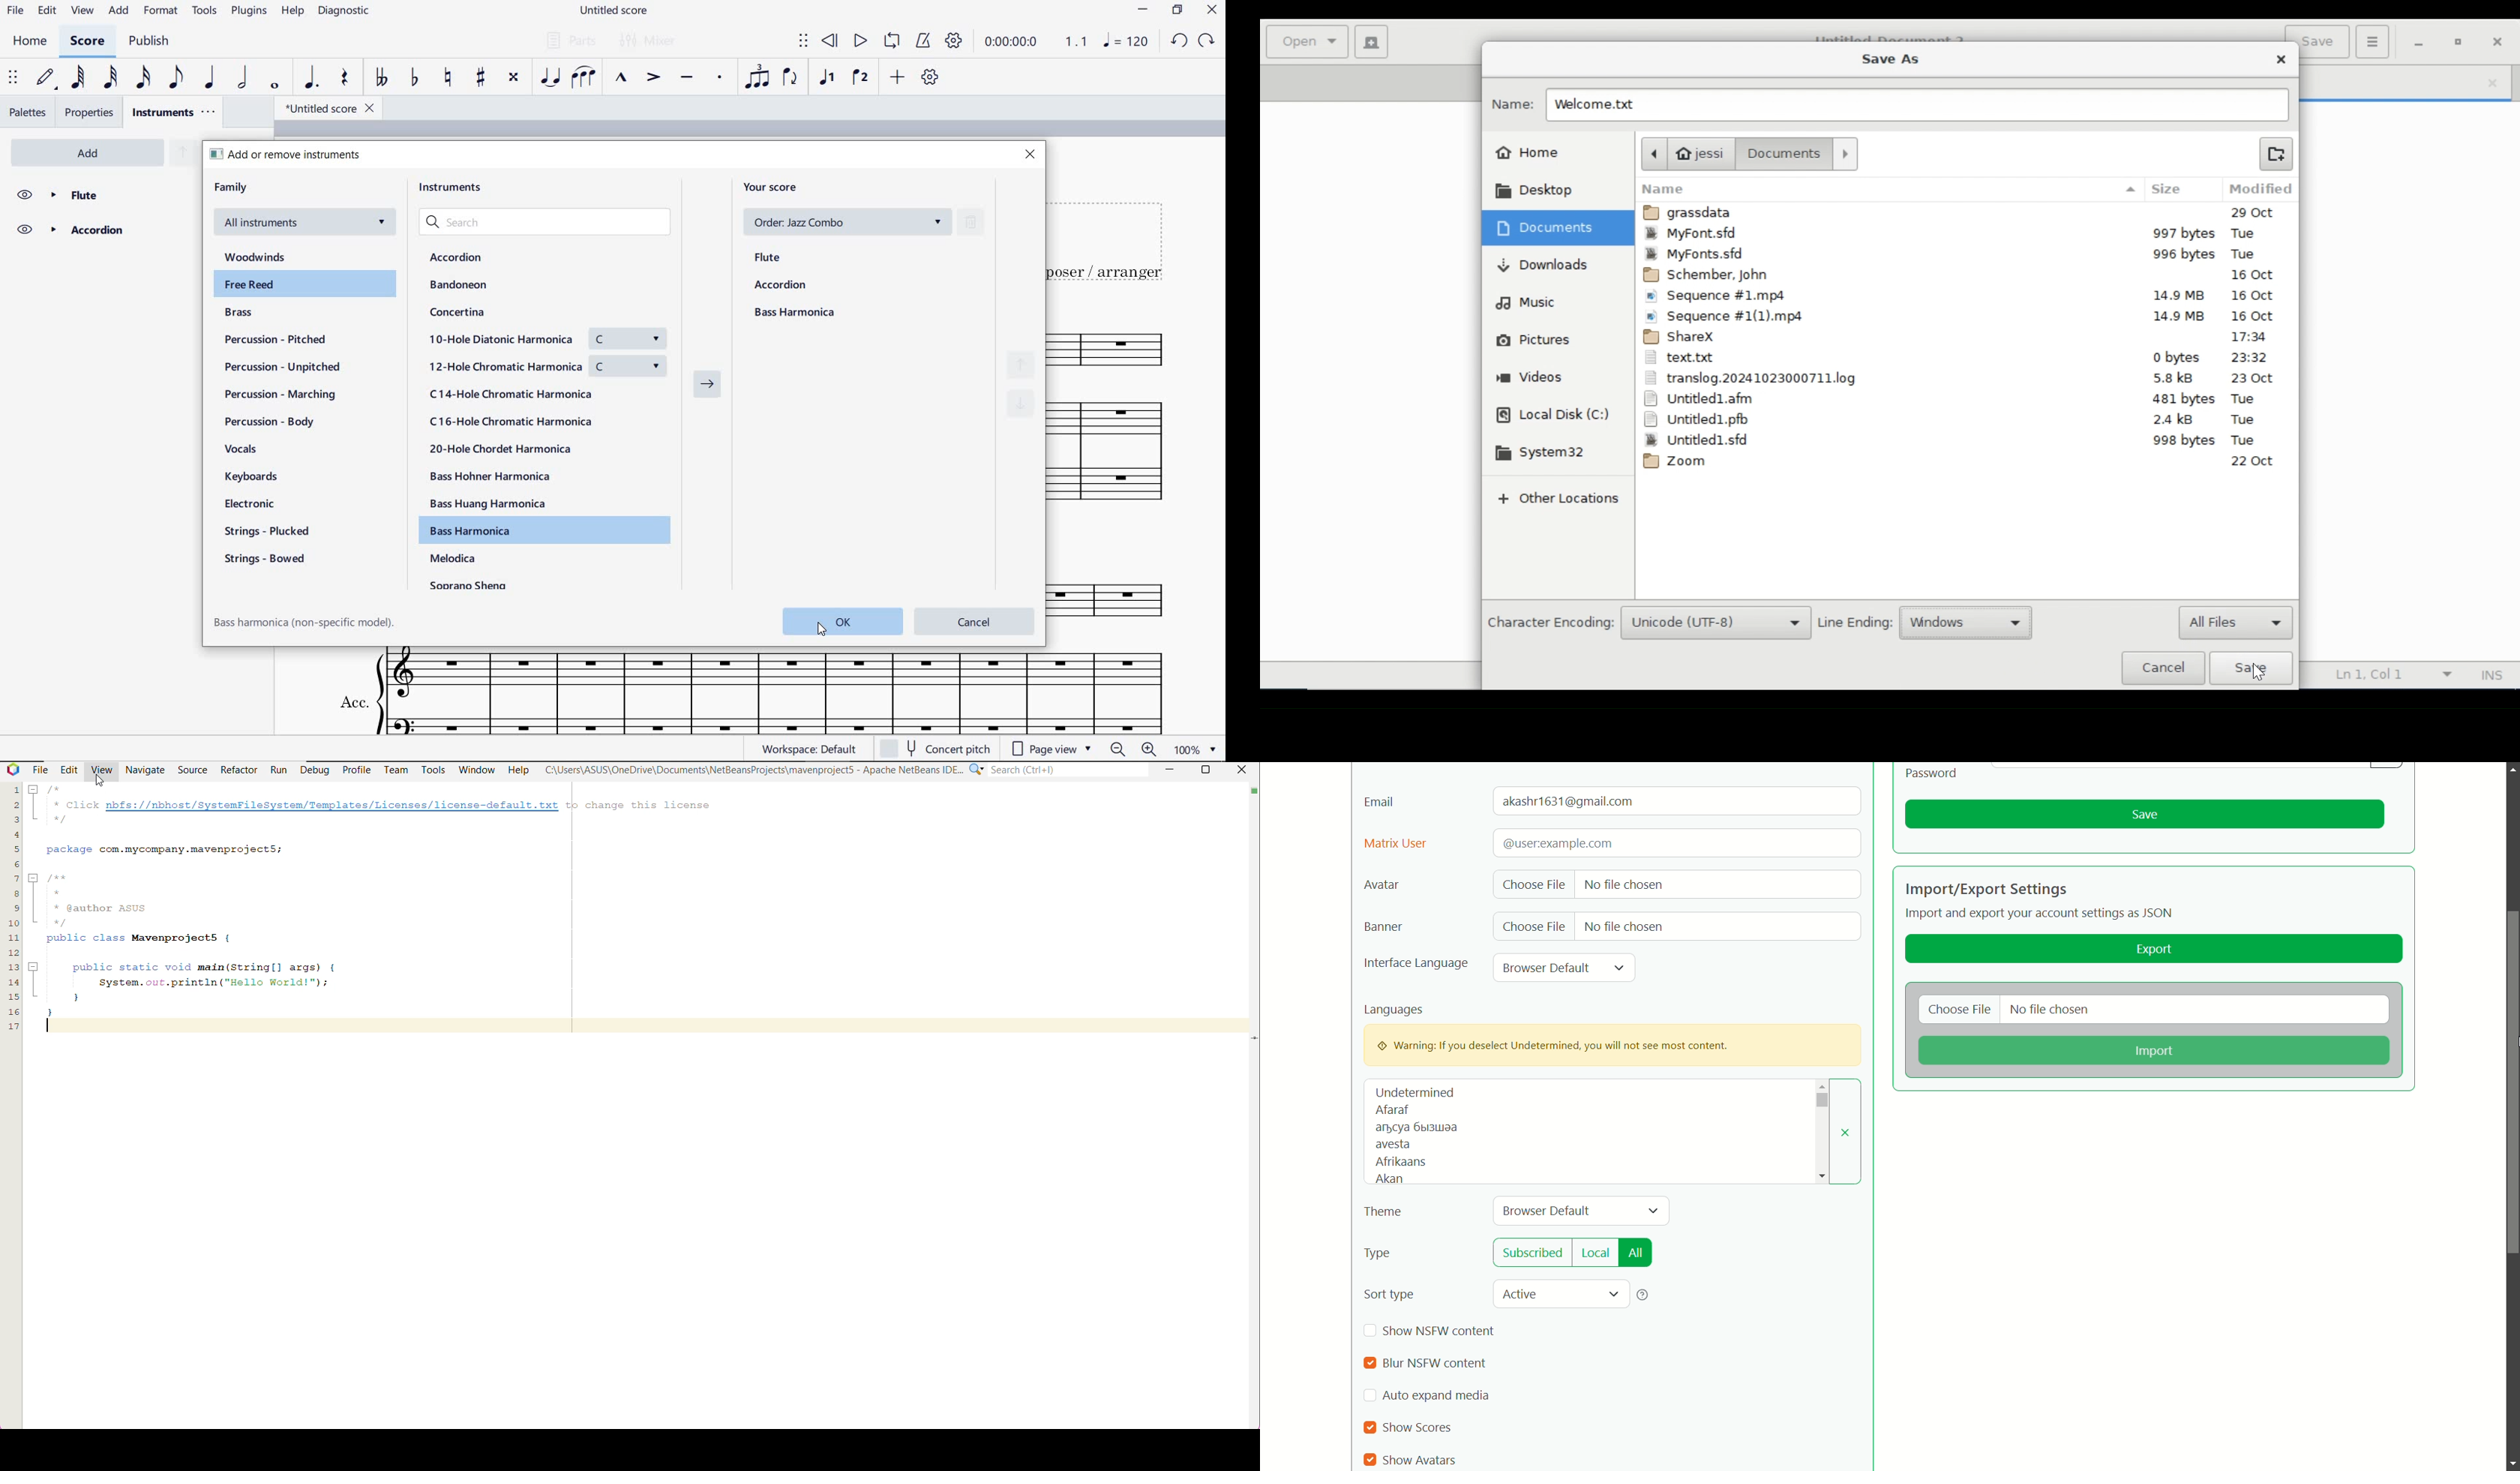  Describe the element at coordinates (161, 12) in the screenshot. I see `FORMAT` at that location.